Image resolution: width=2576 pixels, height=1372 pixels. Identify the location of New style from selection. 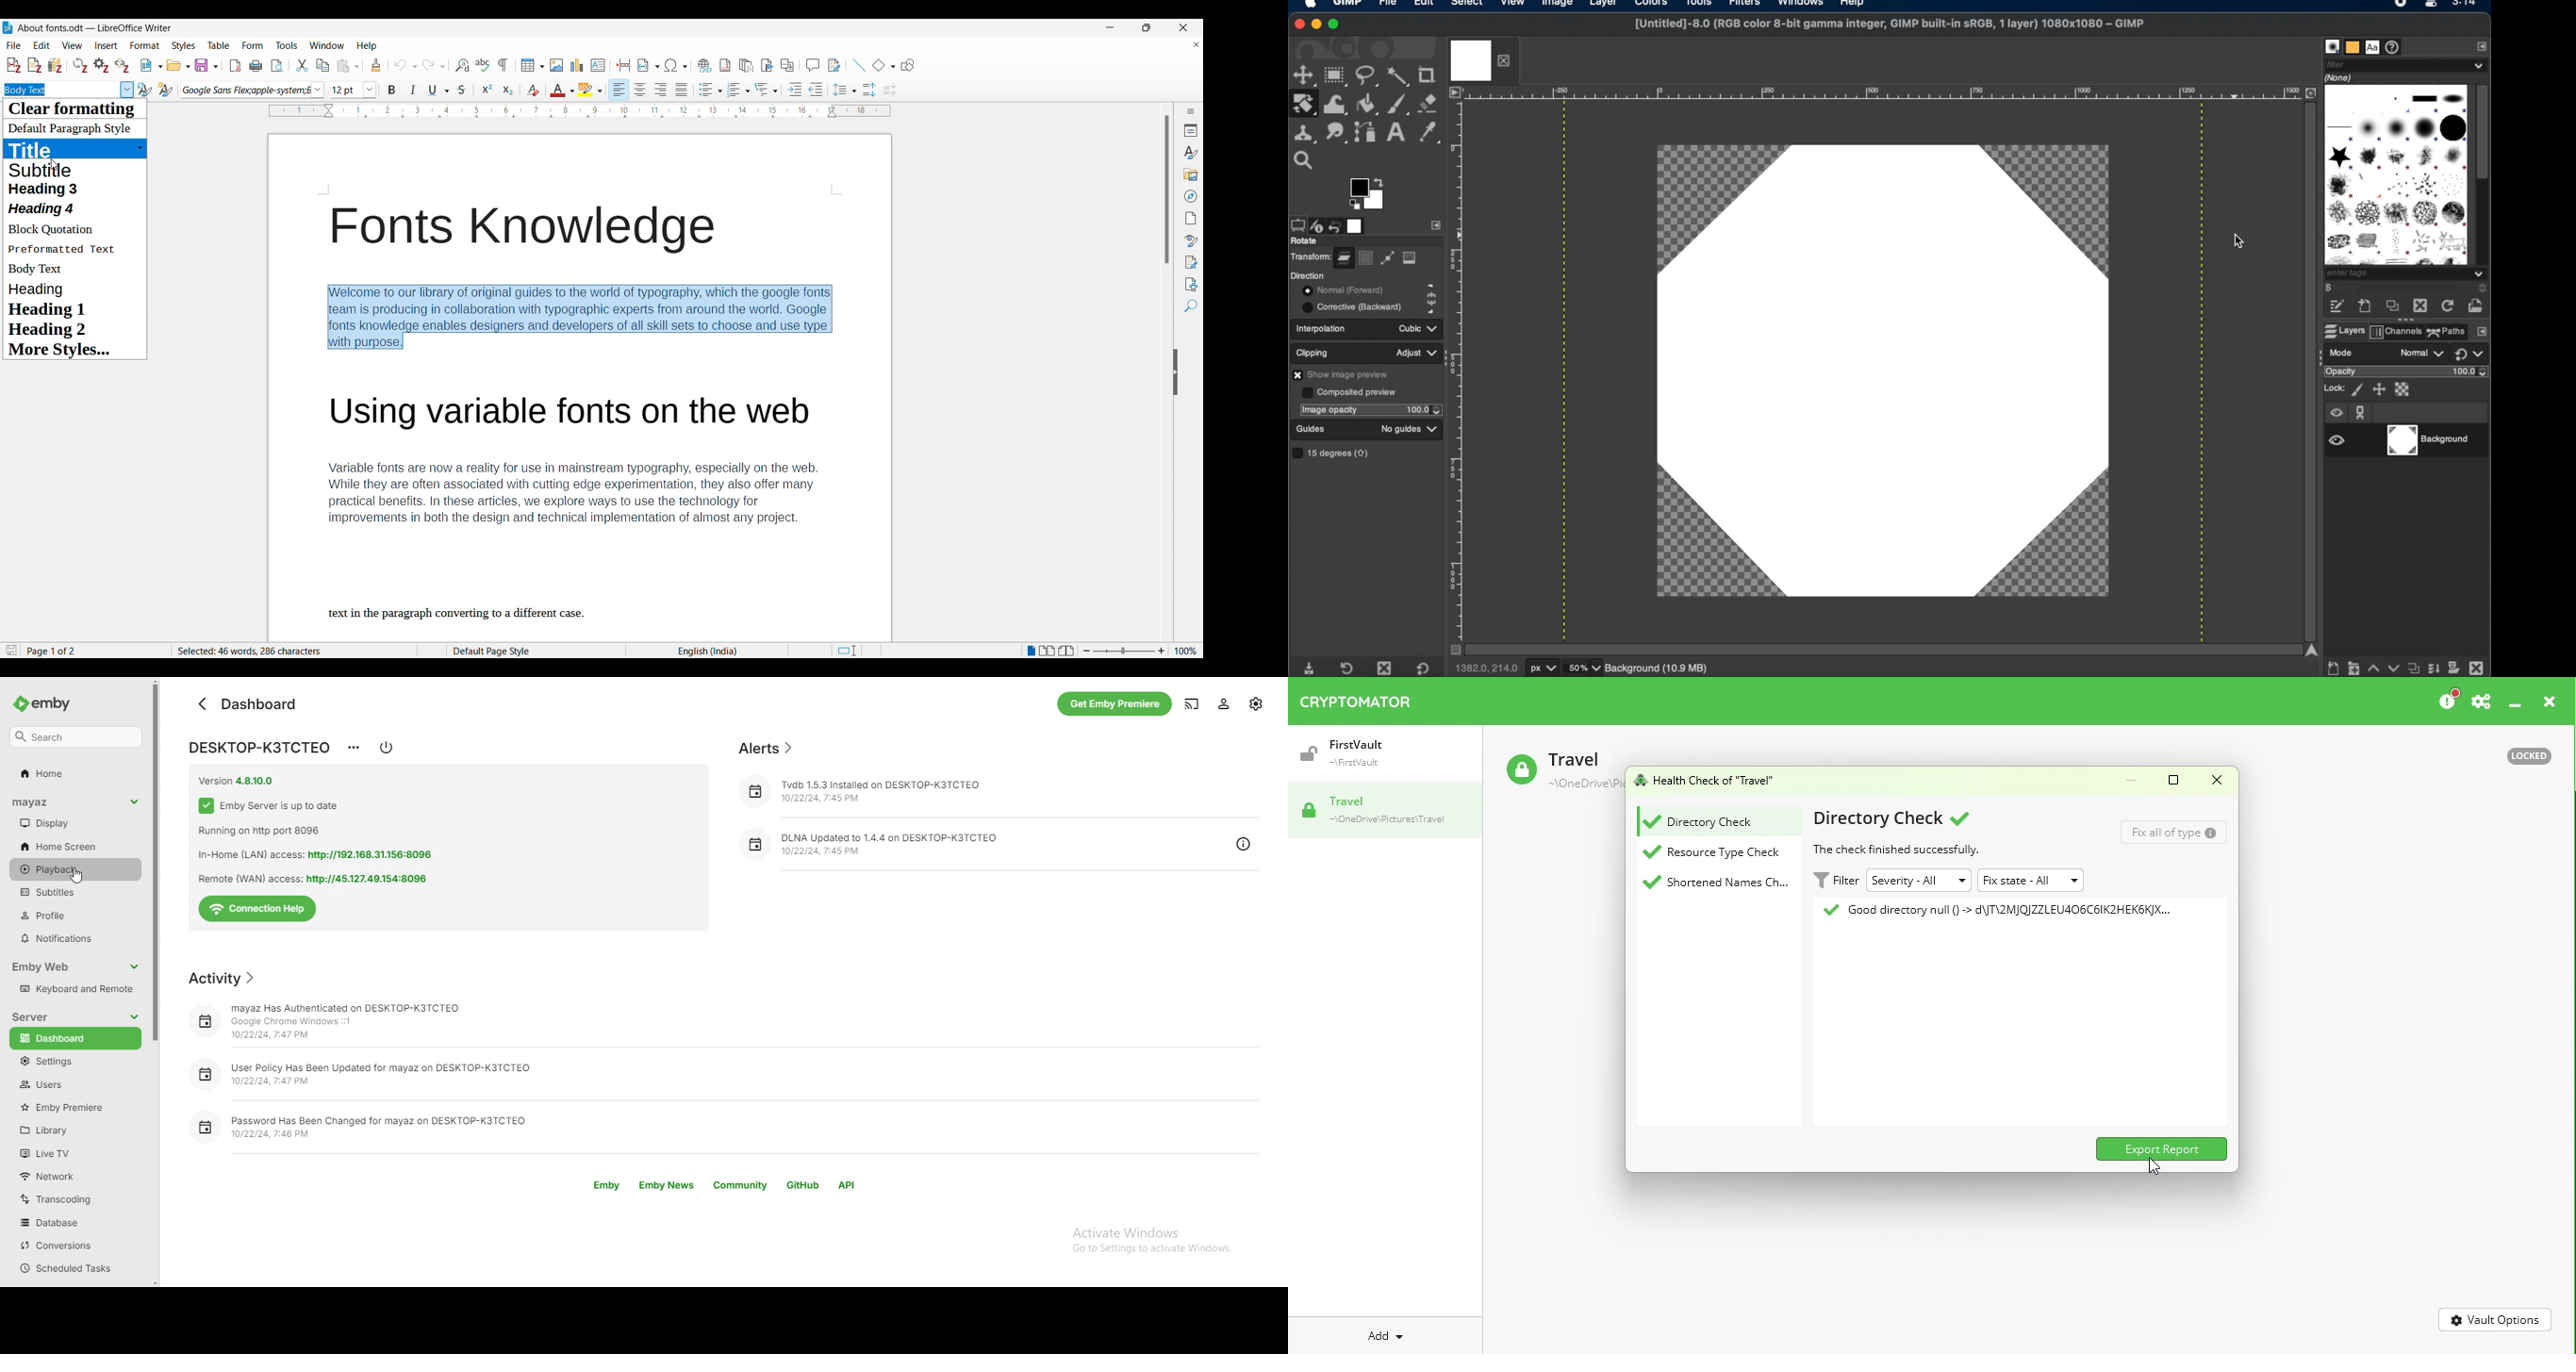
(166, 90).